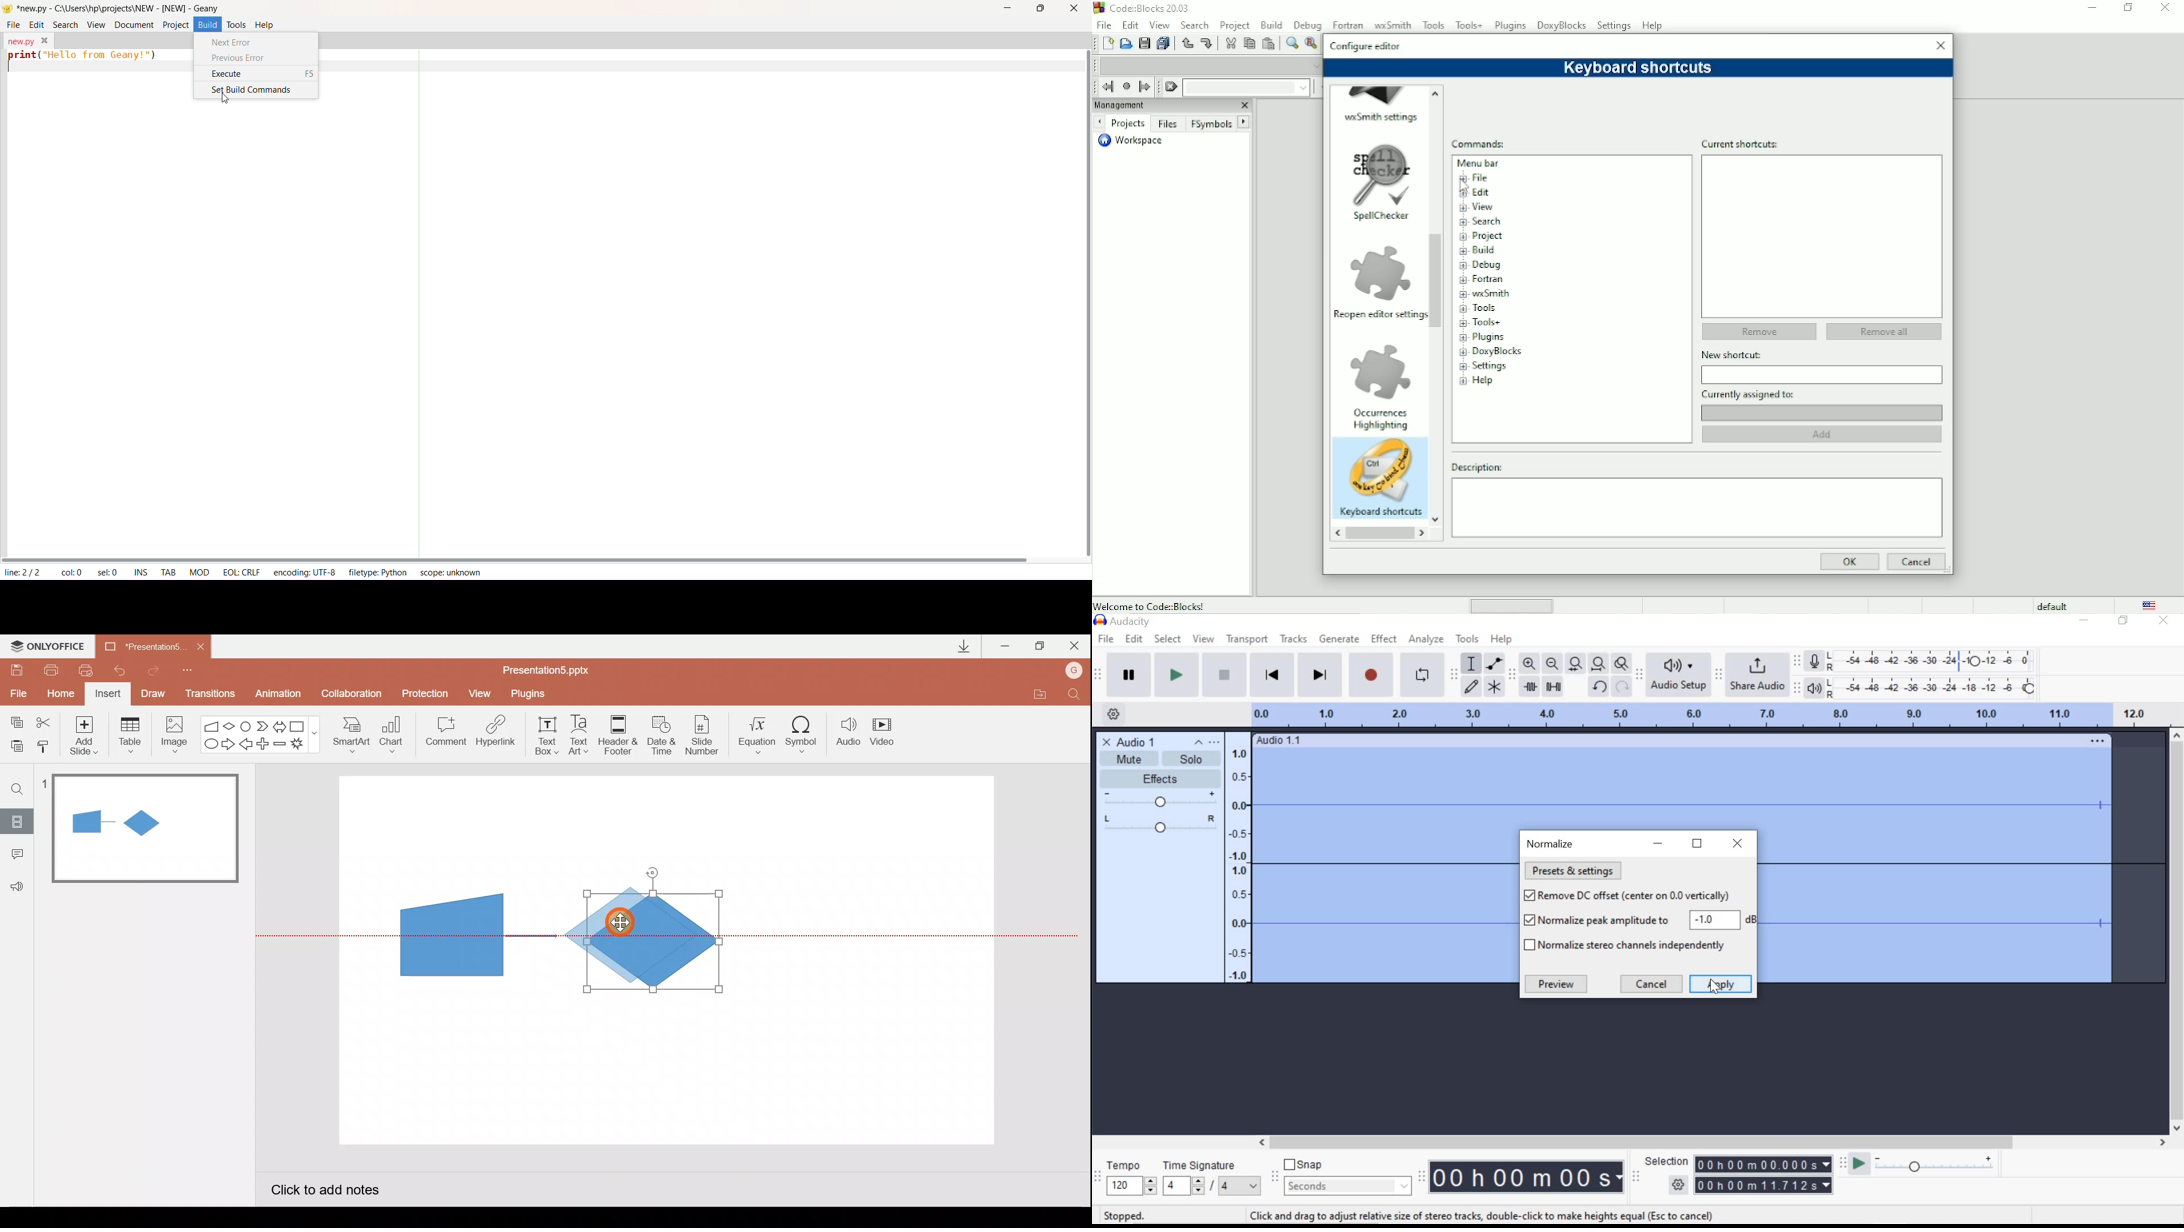 The image size is (2184, 1232). What do you see at coordinates (1653, 984) in the screenshot?
I see `cancel` at bounding box center [1653, 984].